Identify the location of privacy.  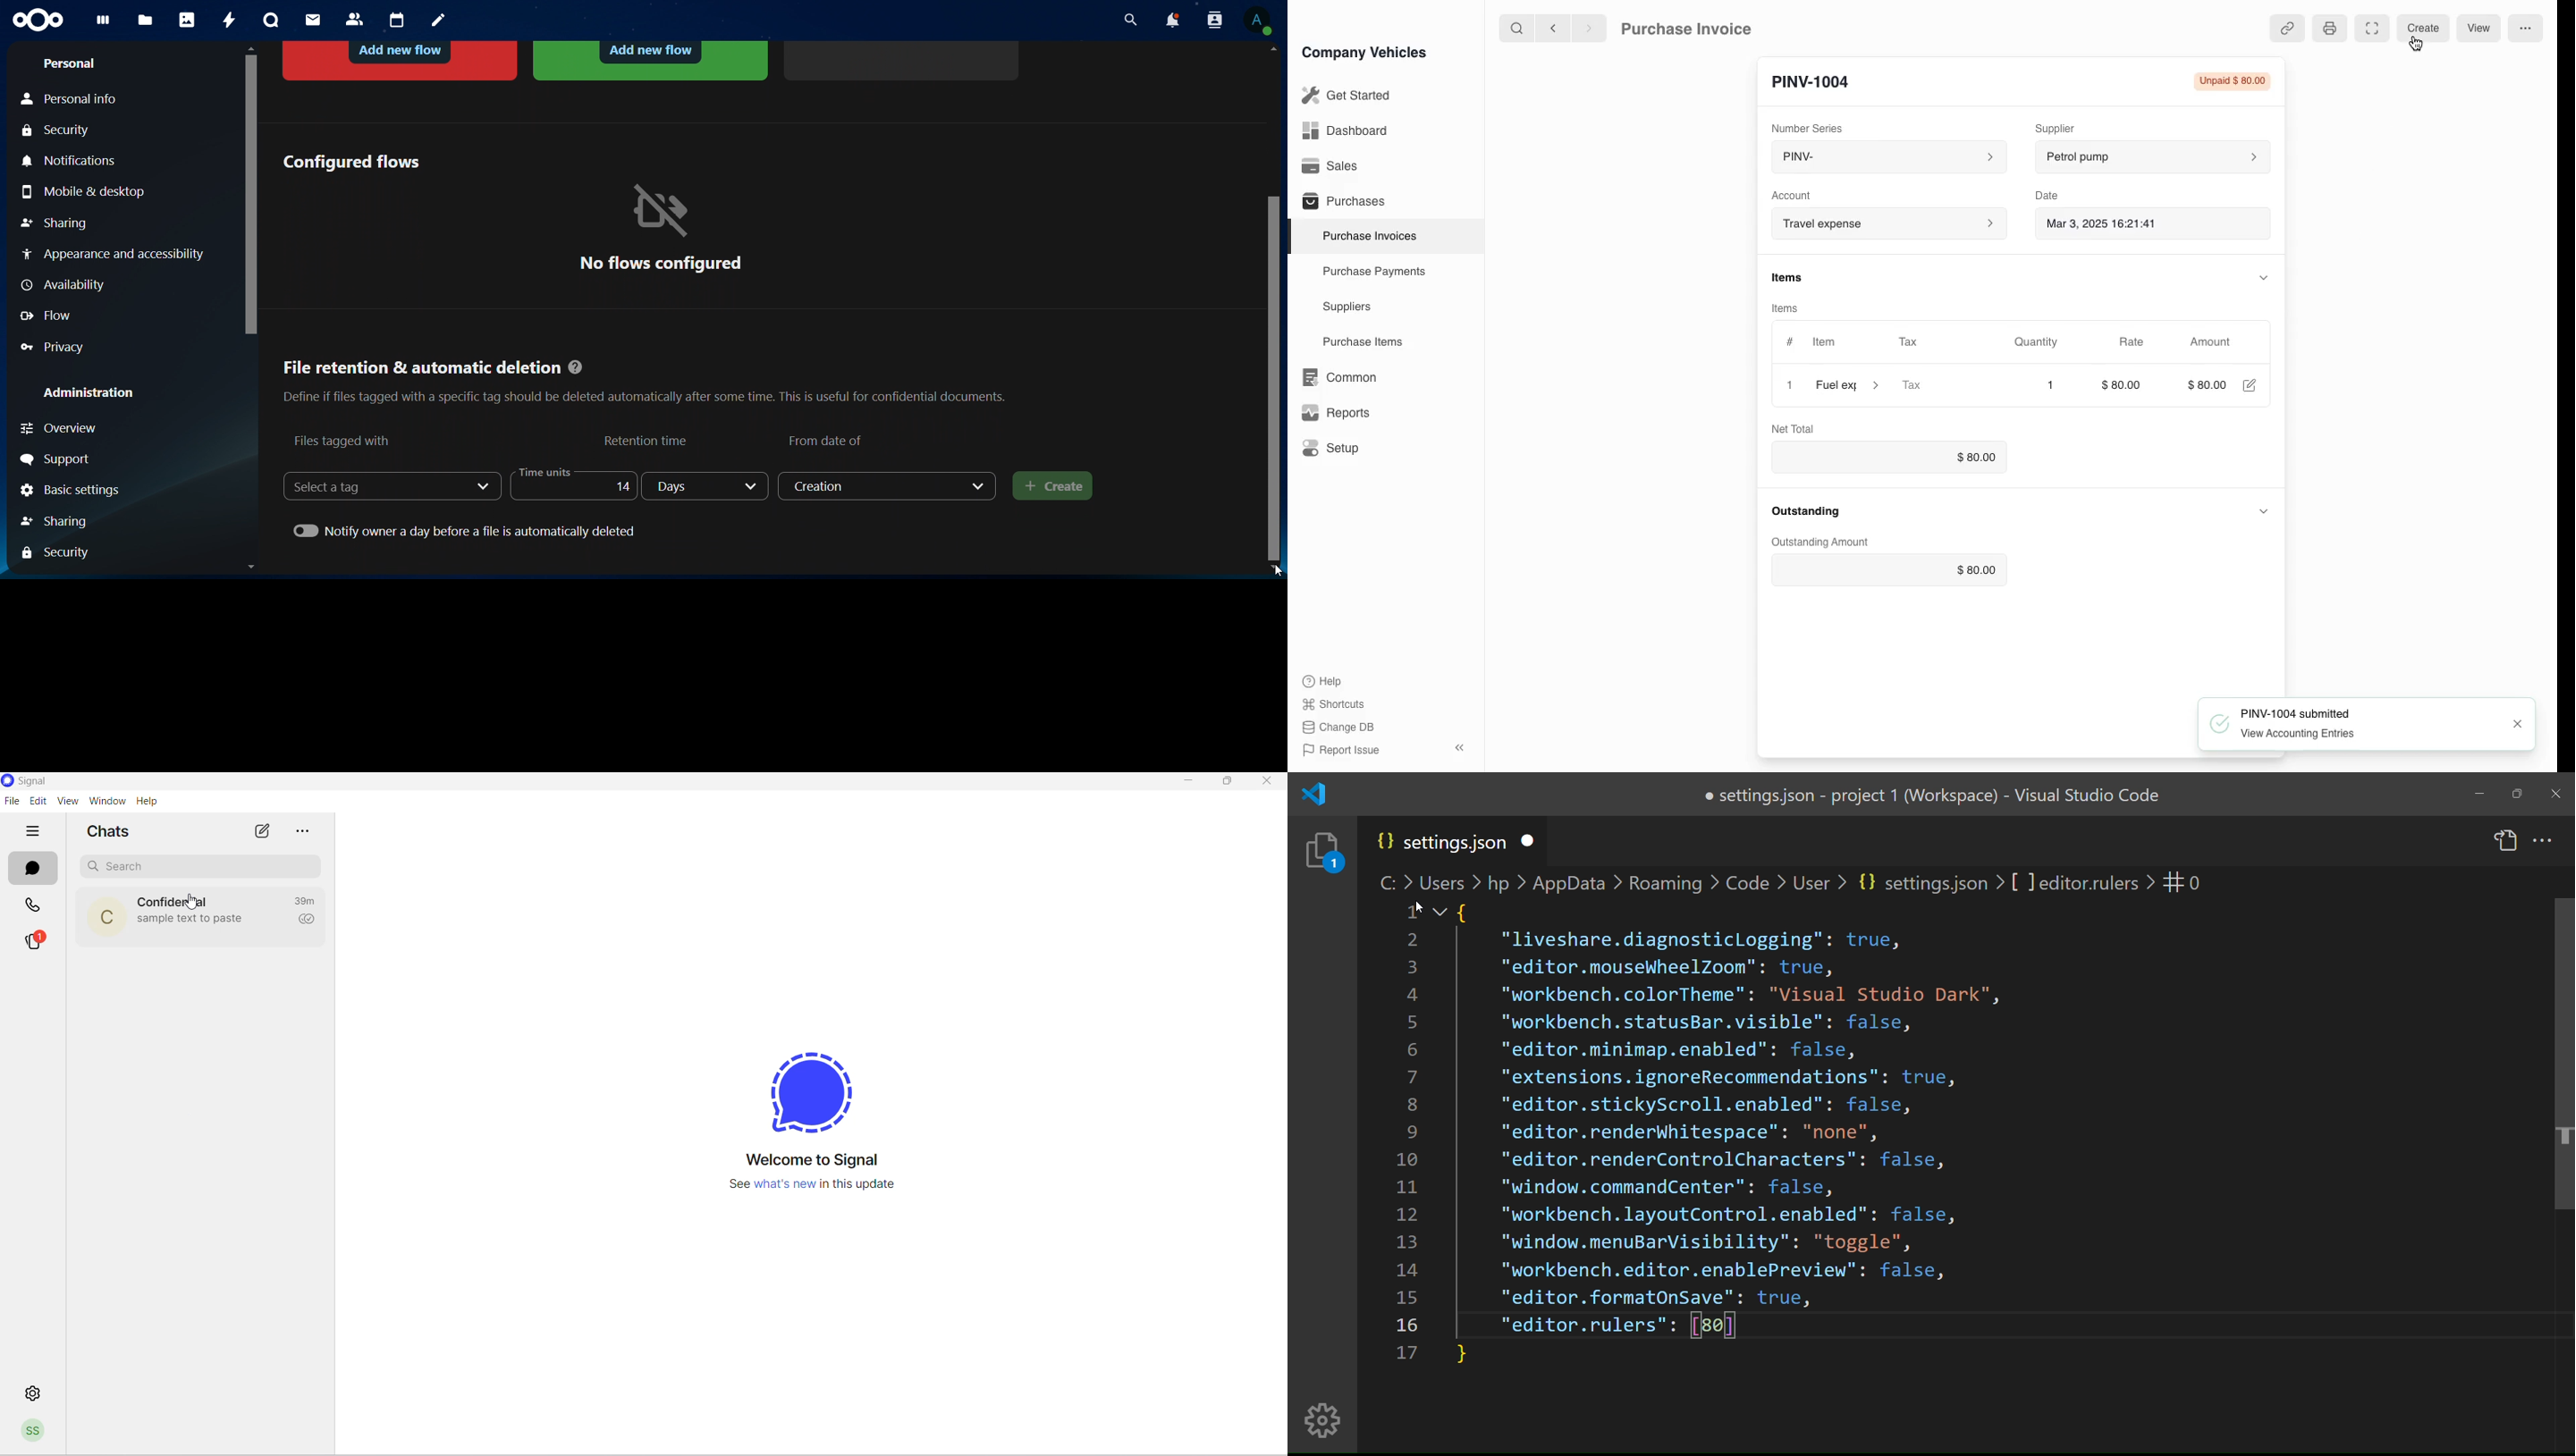
(61, 347).